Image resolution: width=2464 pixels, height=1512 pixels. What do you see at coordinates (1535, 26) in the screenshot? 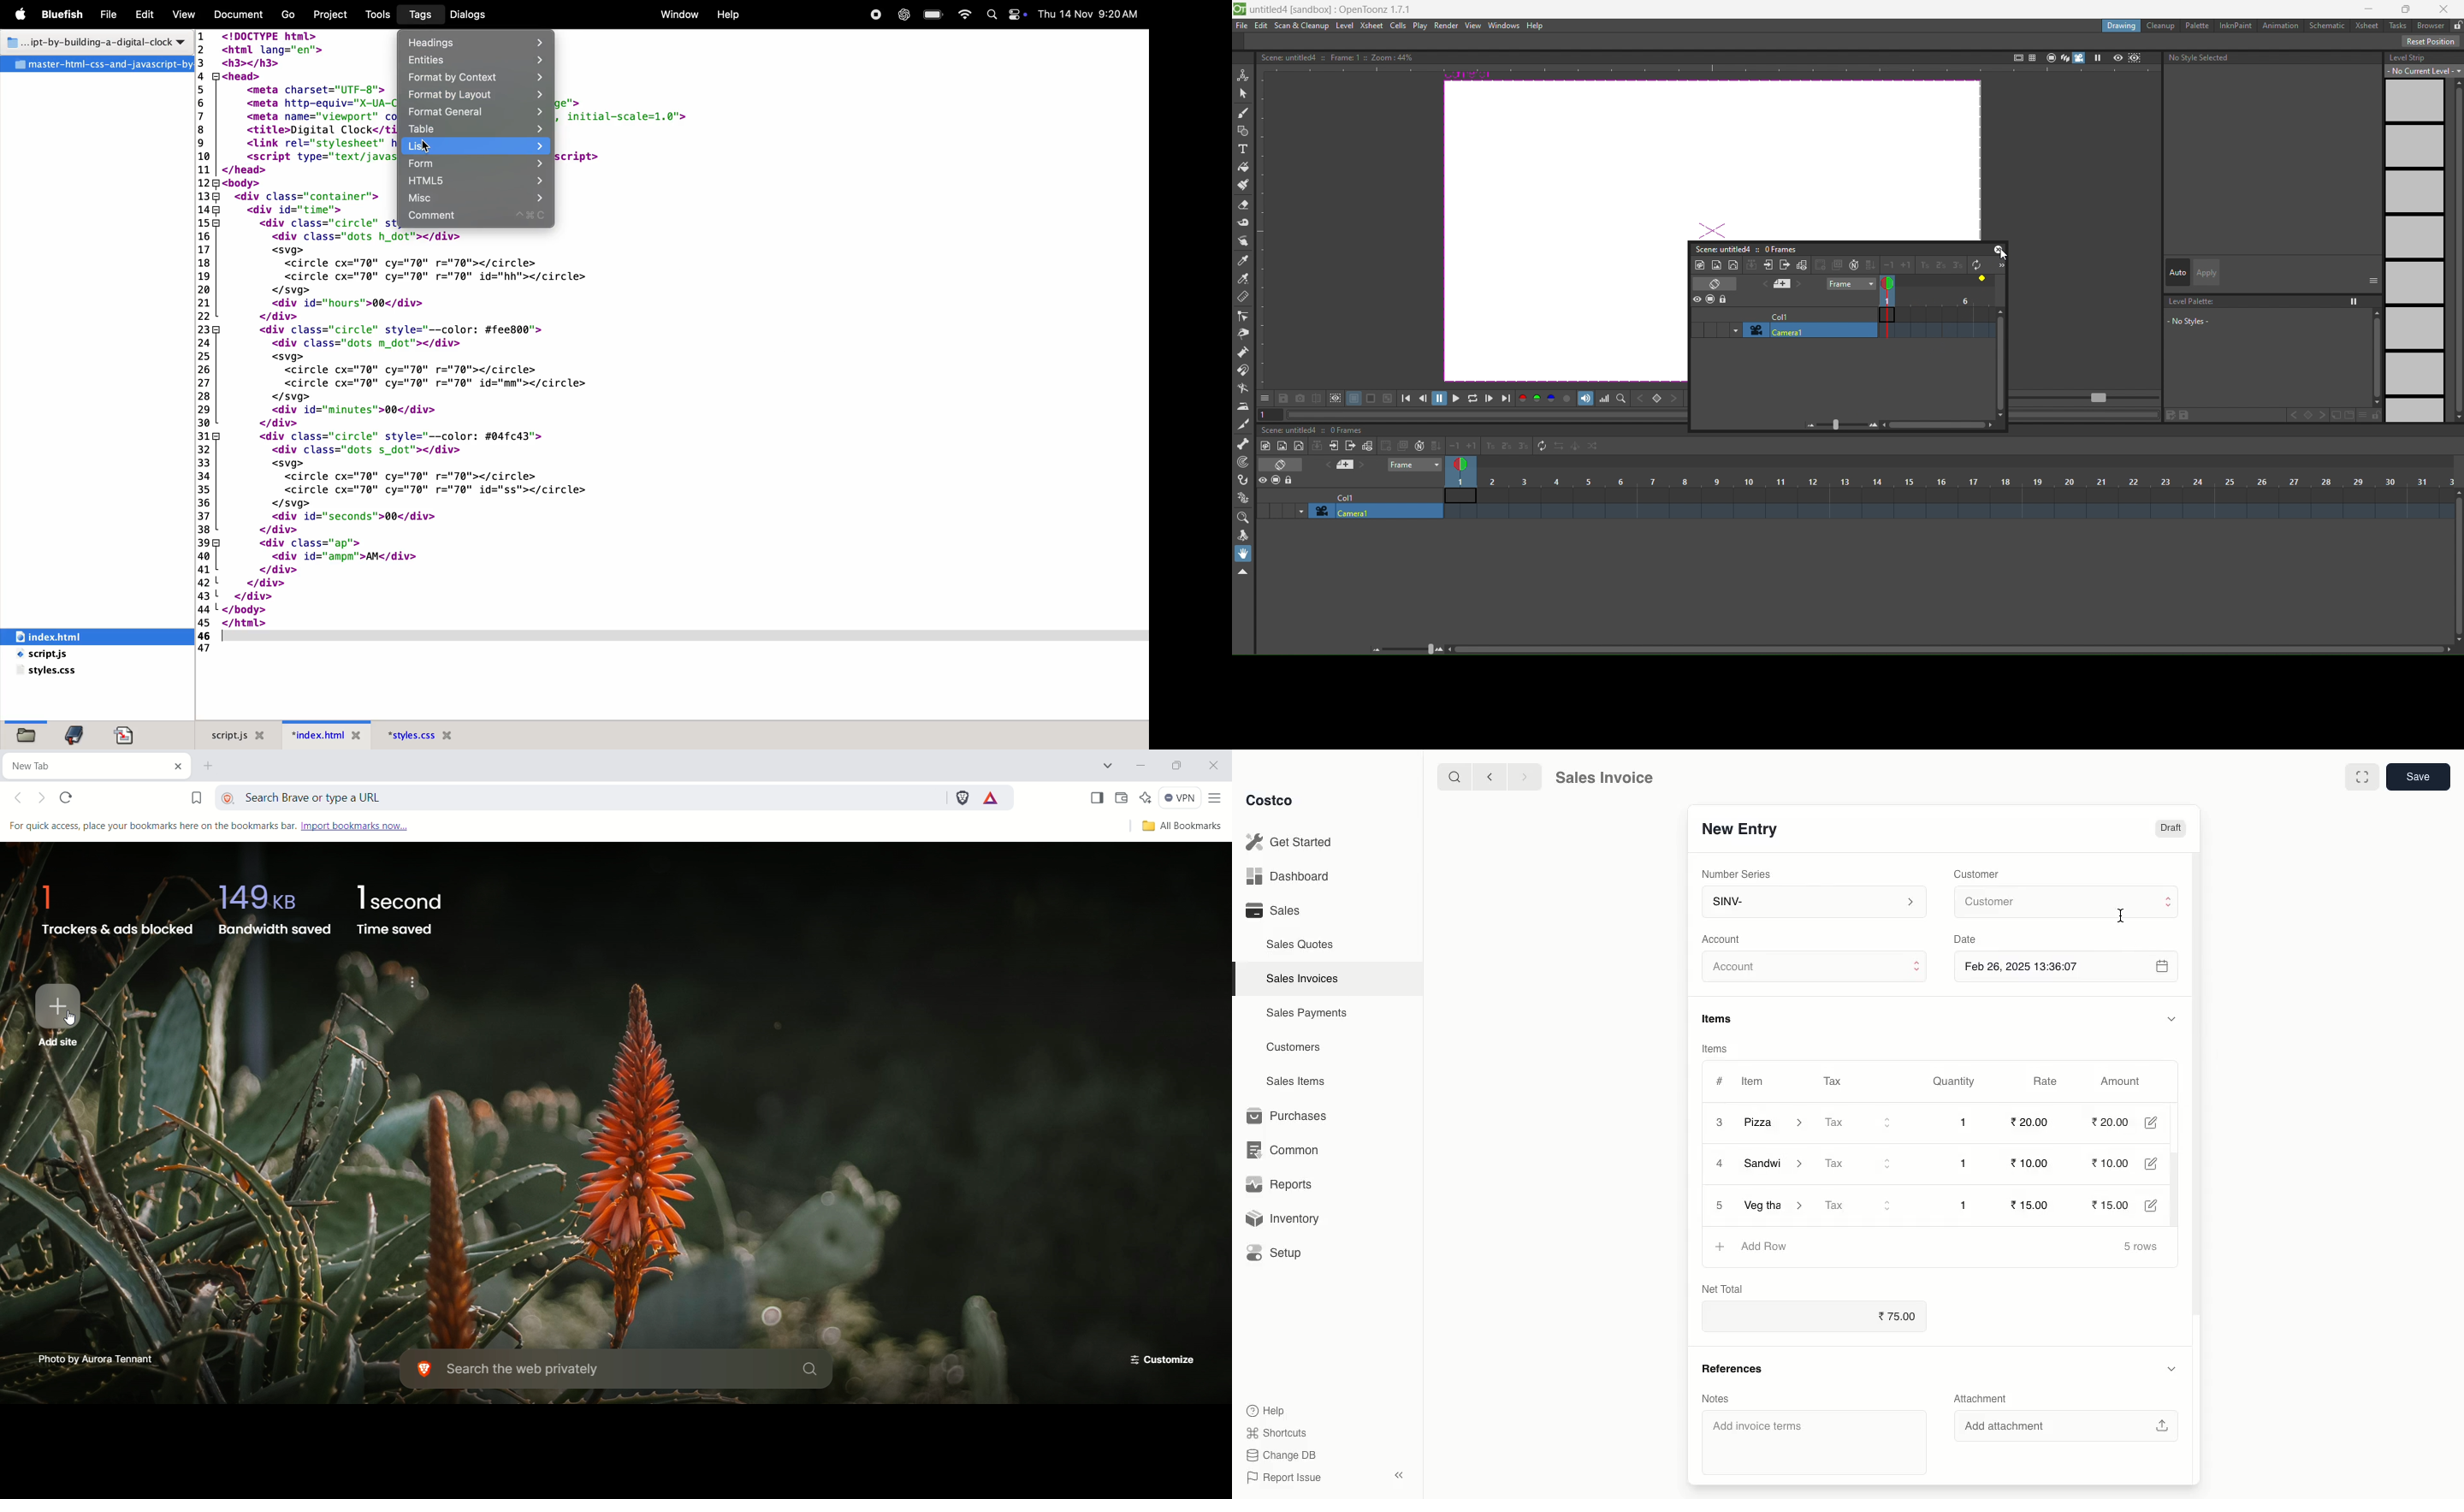
I see `help` at bounding box center [1535, 26].